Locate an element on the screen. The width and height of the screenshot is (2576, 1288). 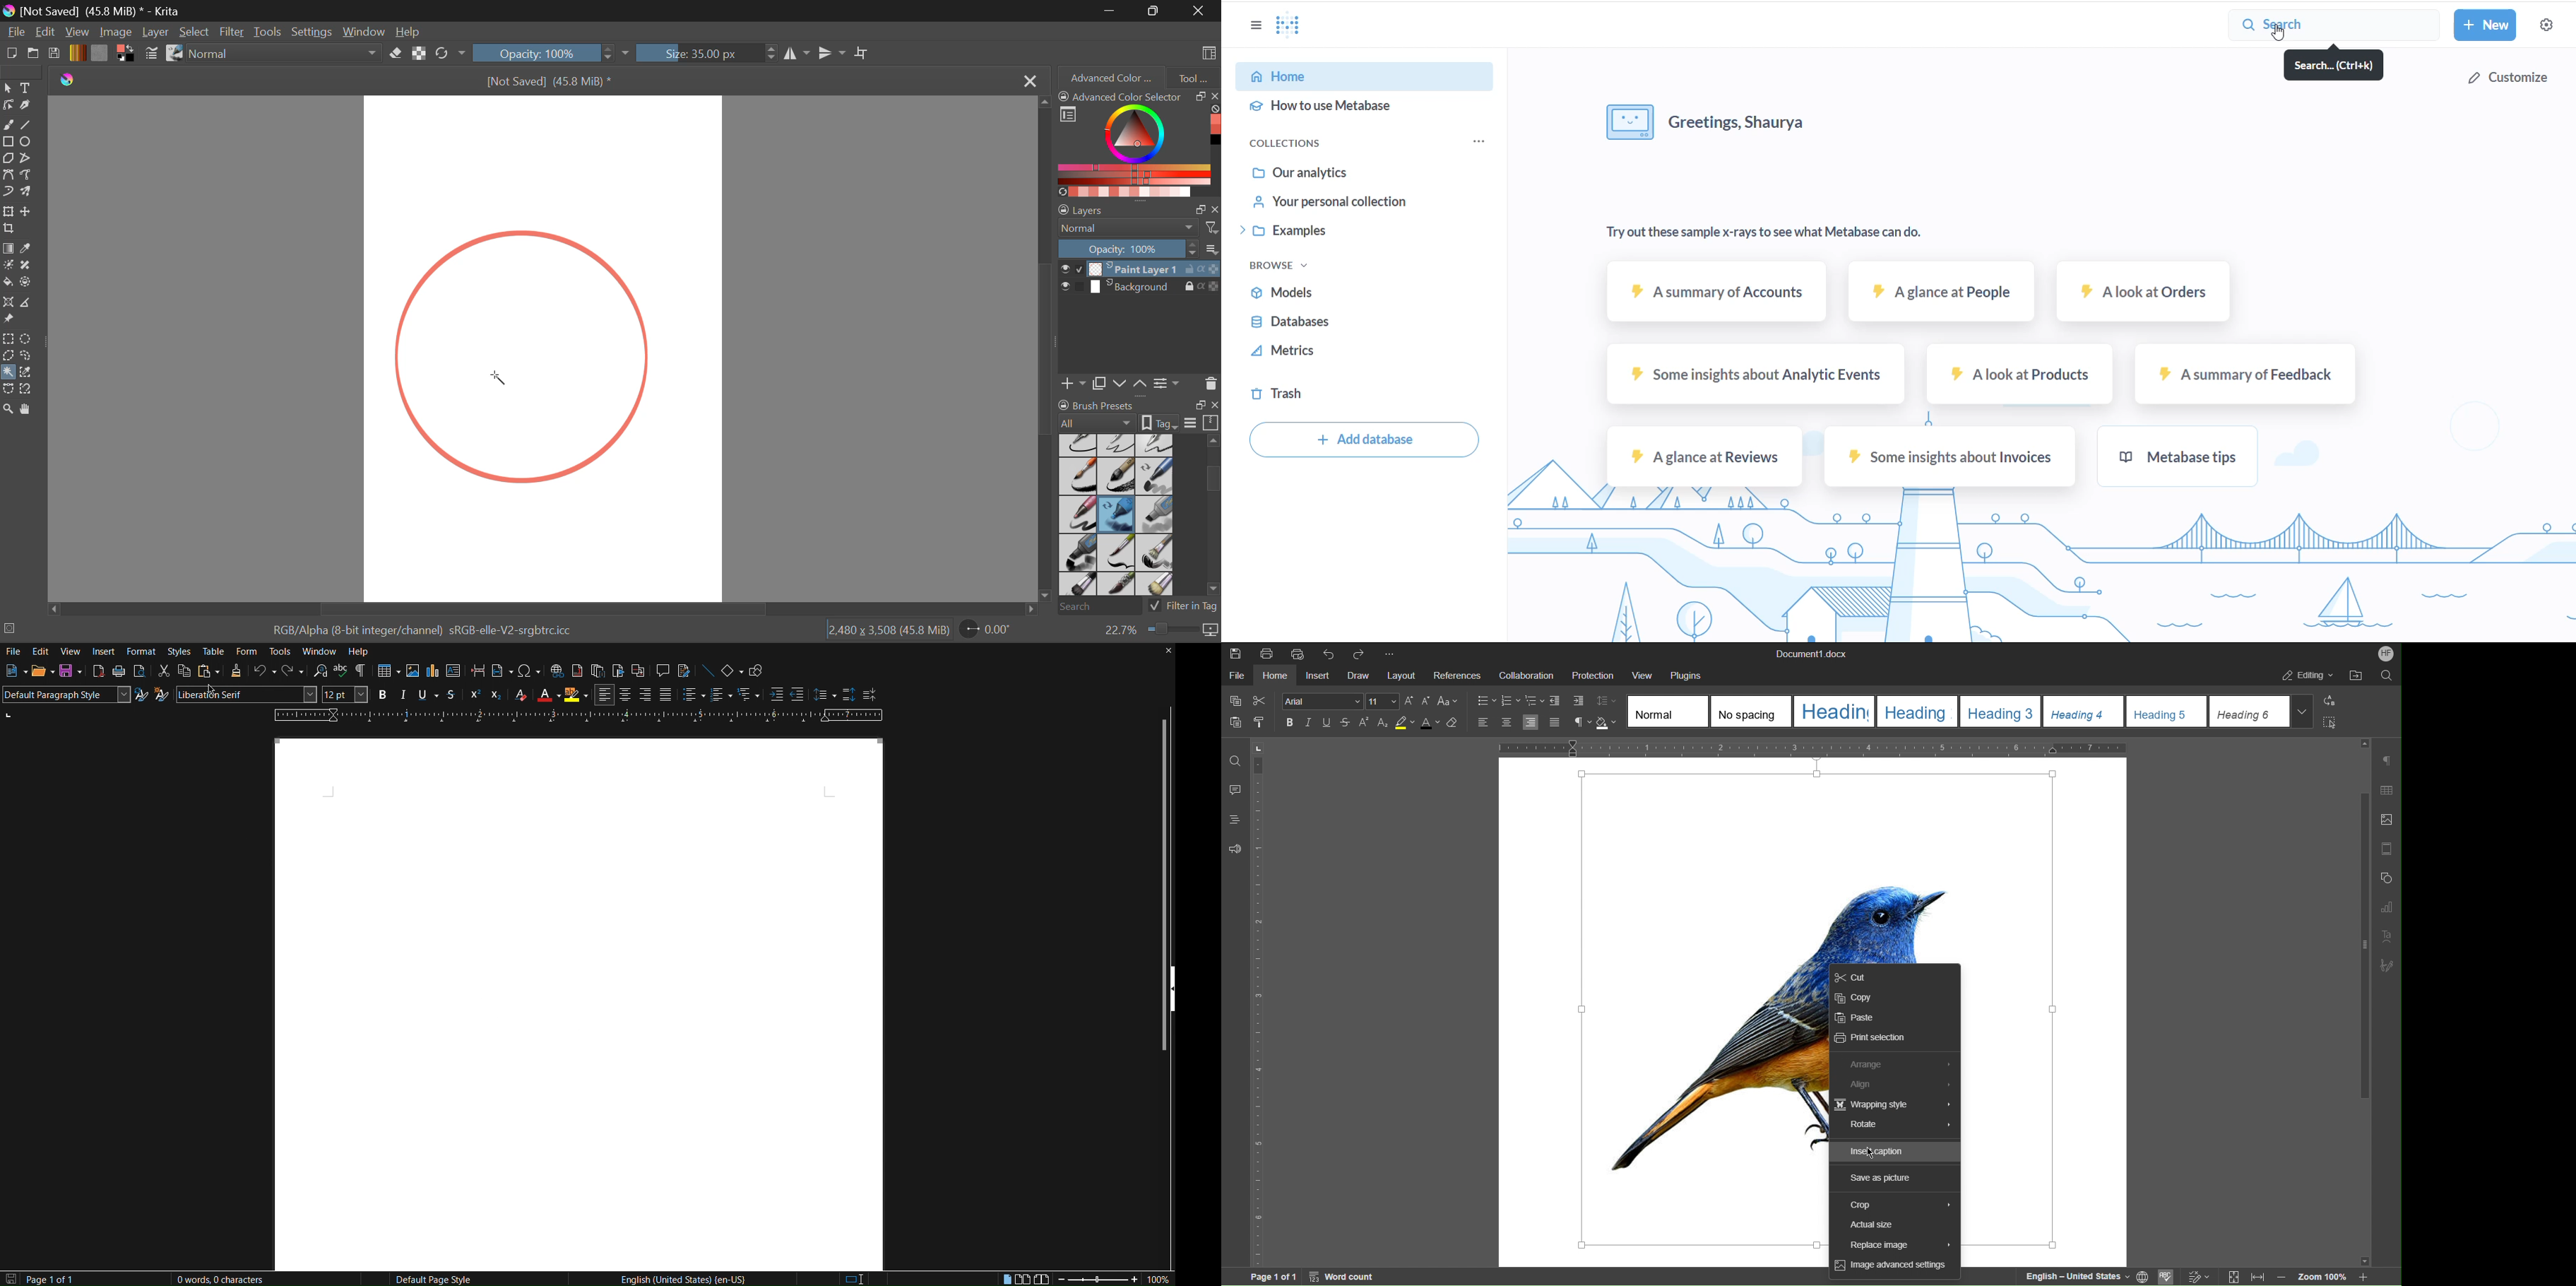
New is located at coordinates (11, 672).